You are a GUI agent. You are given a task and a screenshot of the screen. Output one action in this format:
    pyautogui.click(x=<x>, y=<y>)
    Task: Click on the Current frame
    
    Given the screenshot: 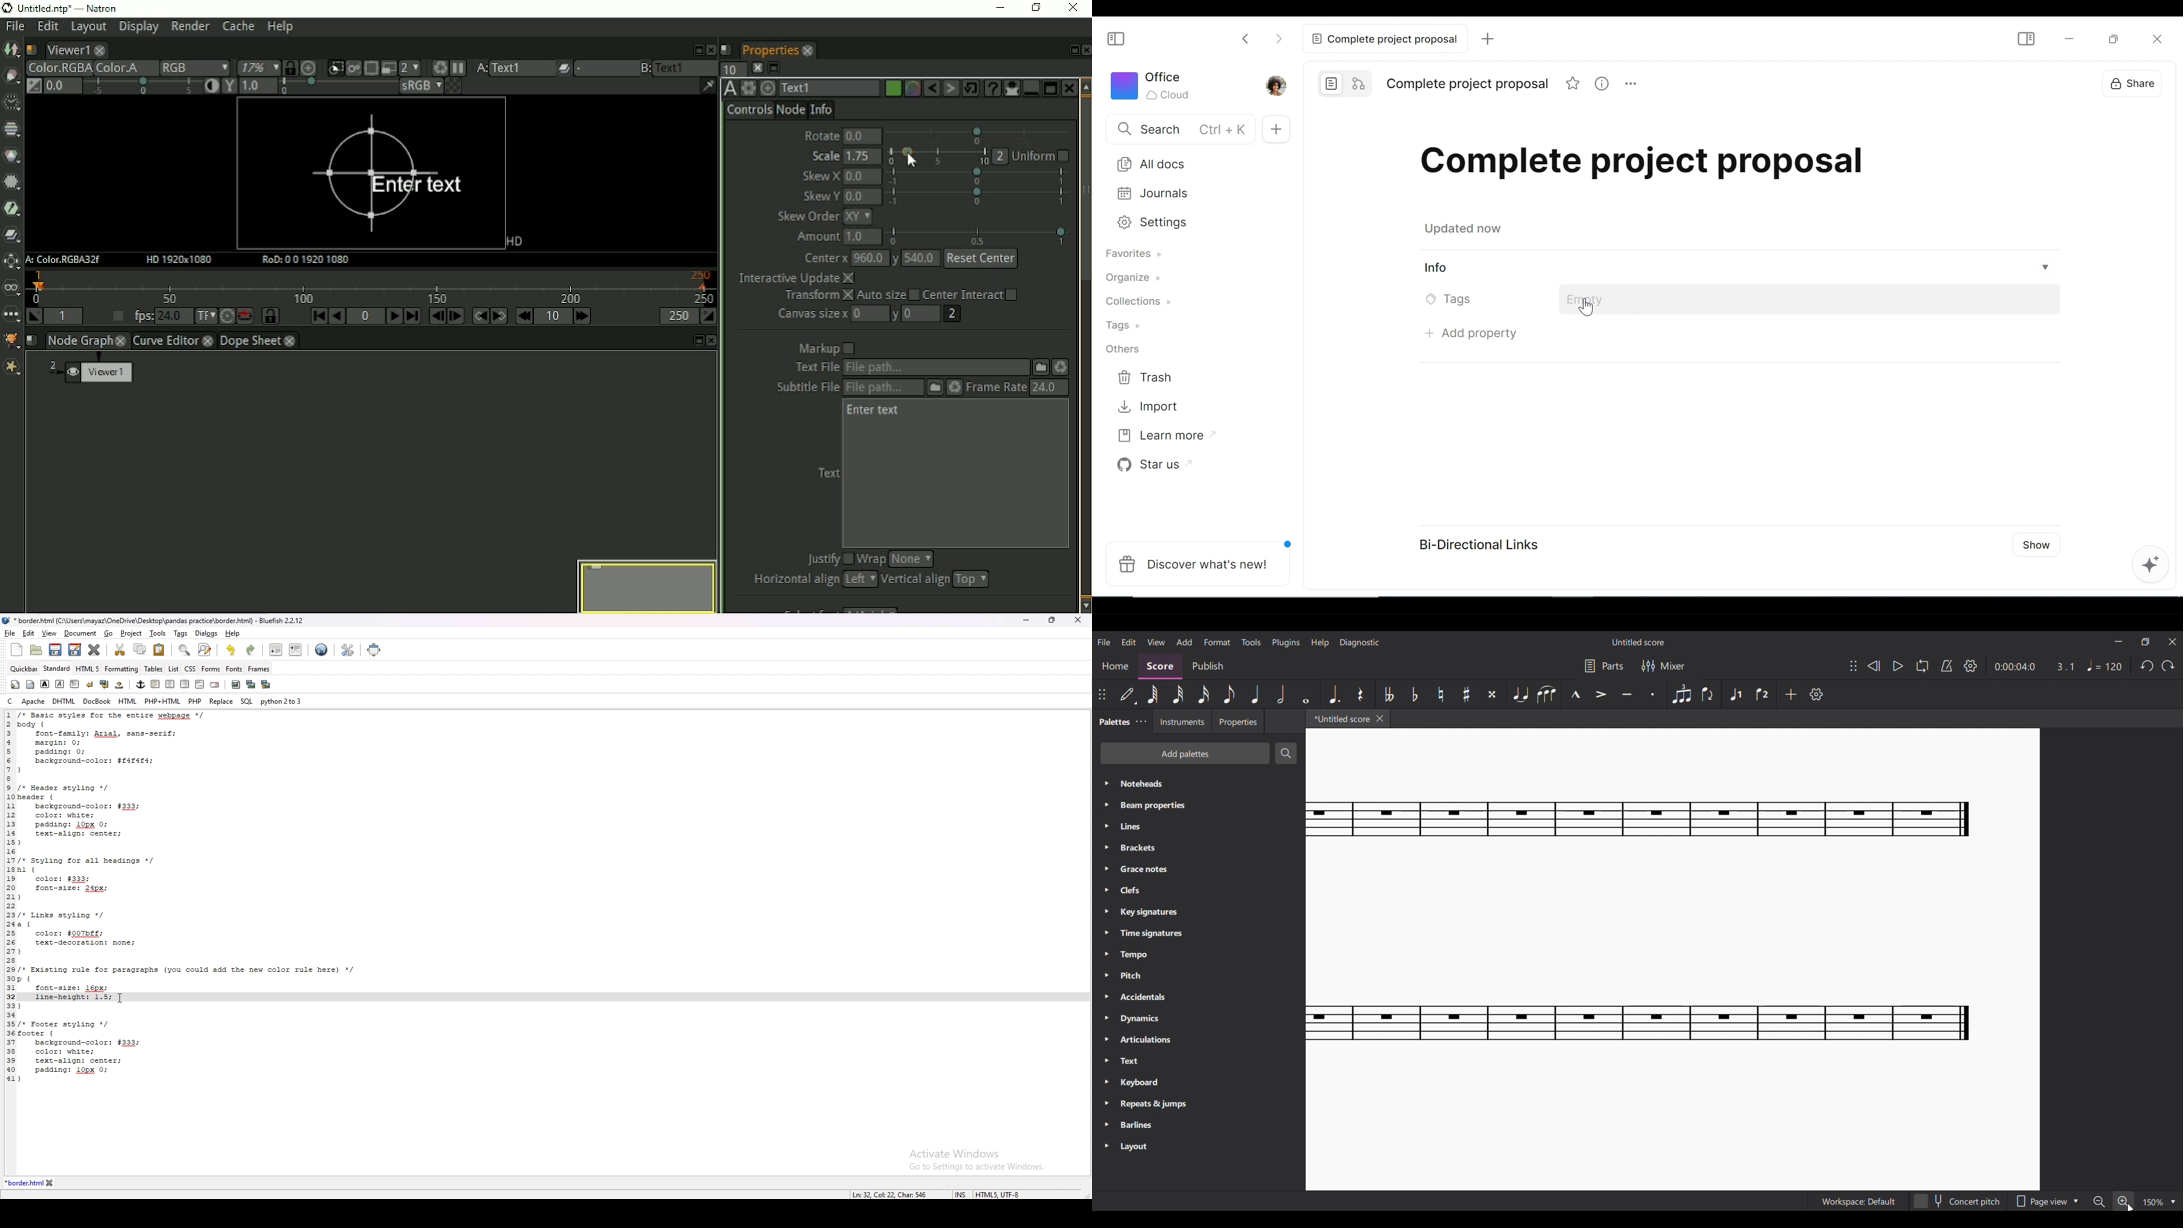 What is the action you would take?
    pyautogui.click(x=366, y=316)
    